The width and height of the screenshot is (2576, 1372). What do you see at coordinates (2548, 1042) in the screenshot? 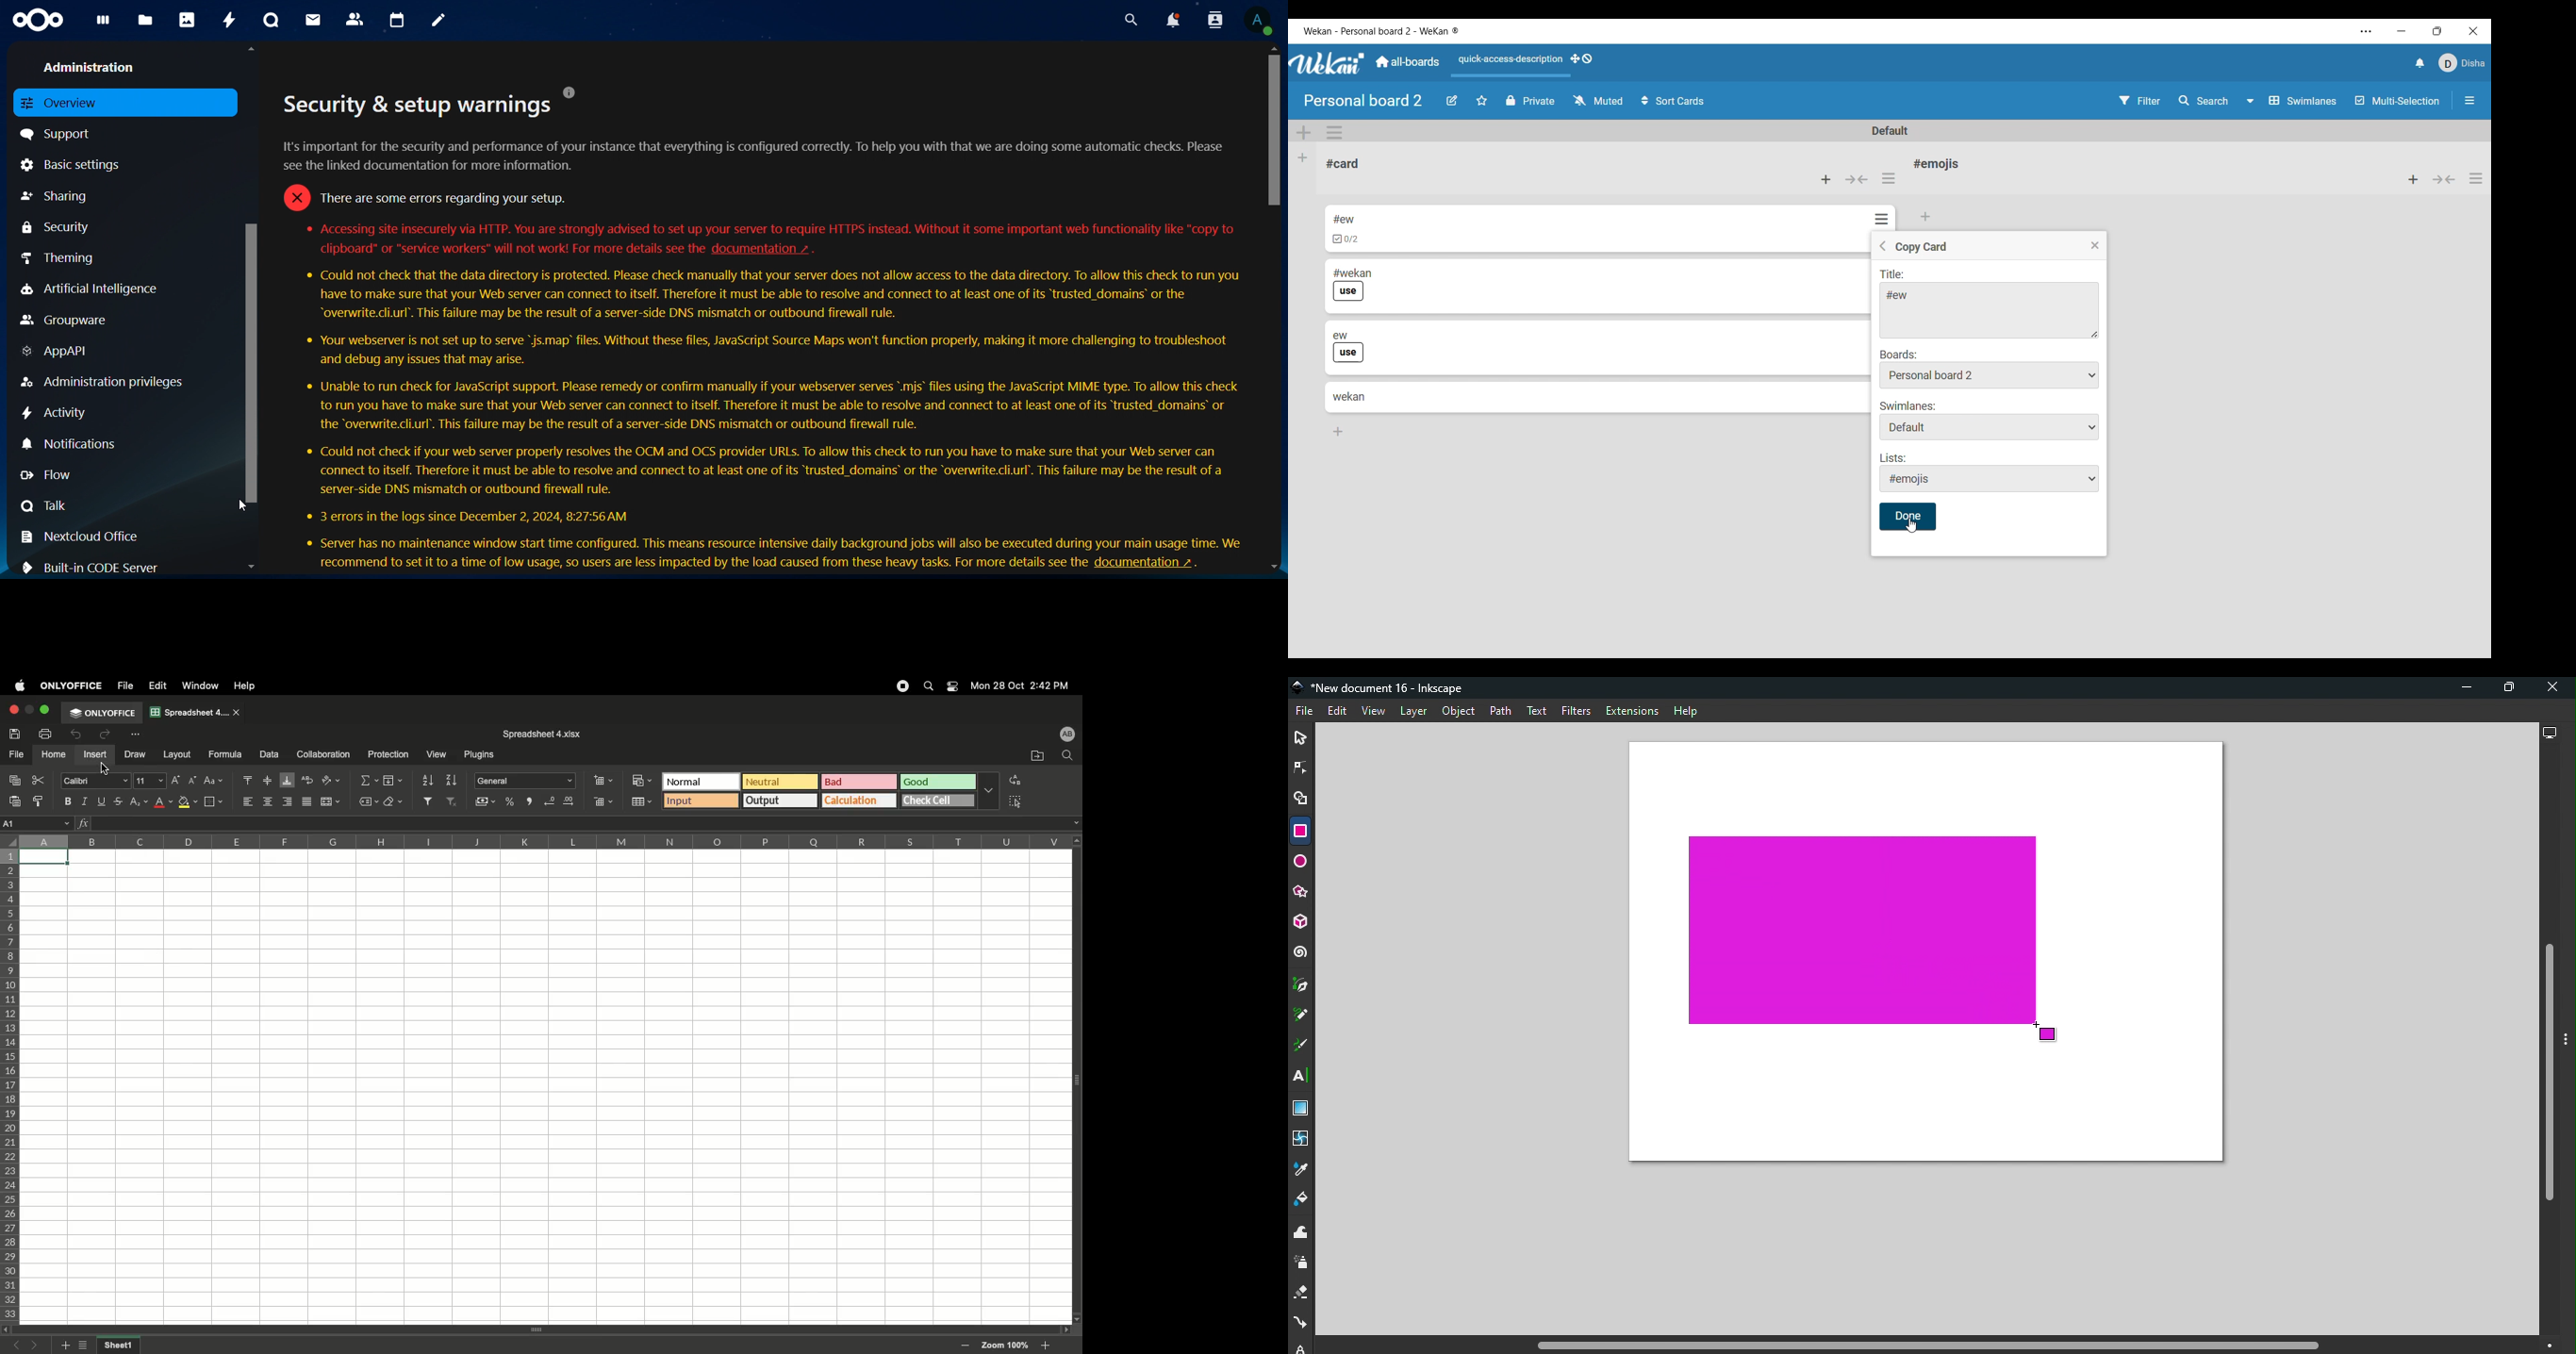
I see `Vertical scroll bar` at bounding box center [2548, 1042].